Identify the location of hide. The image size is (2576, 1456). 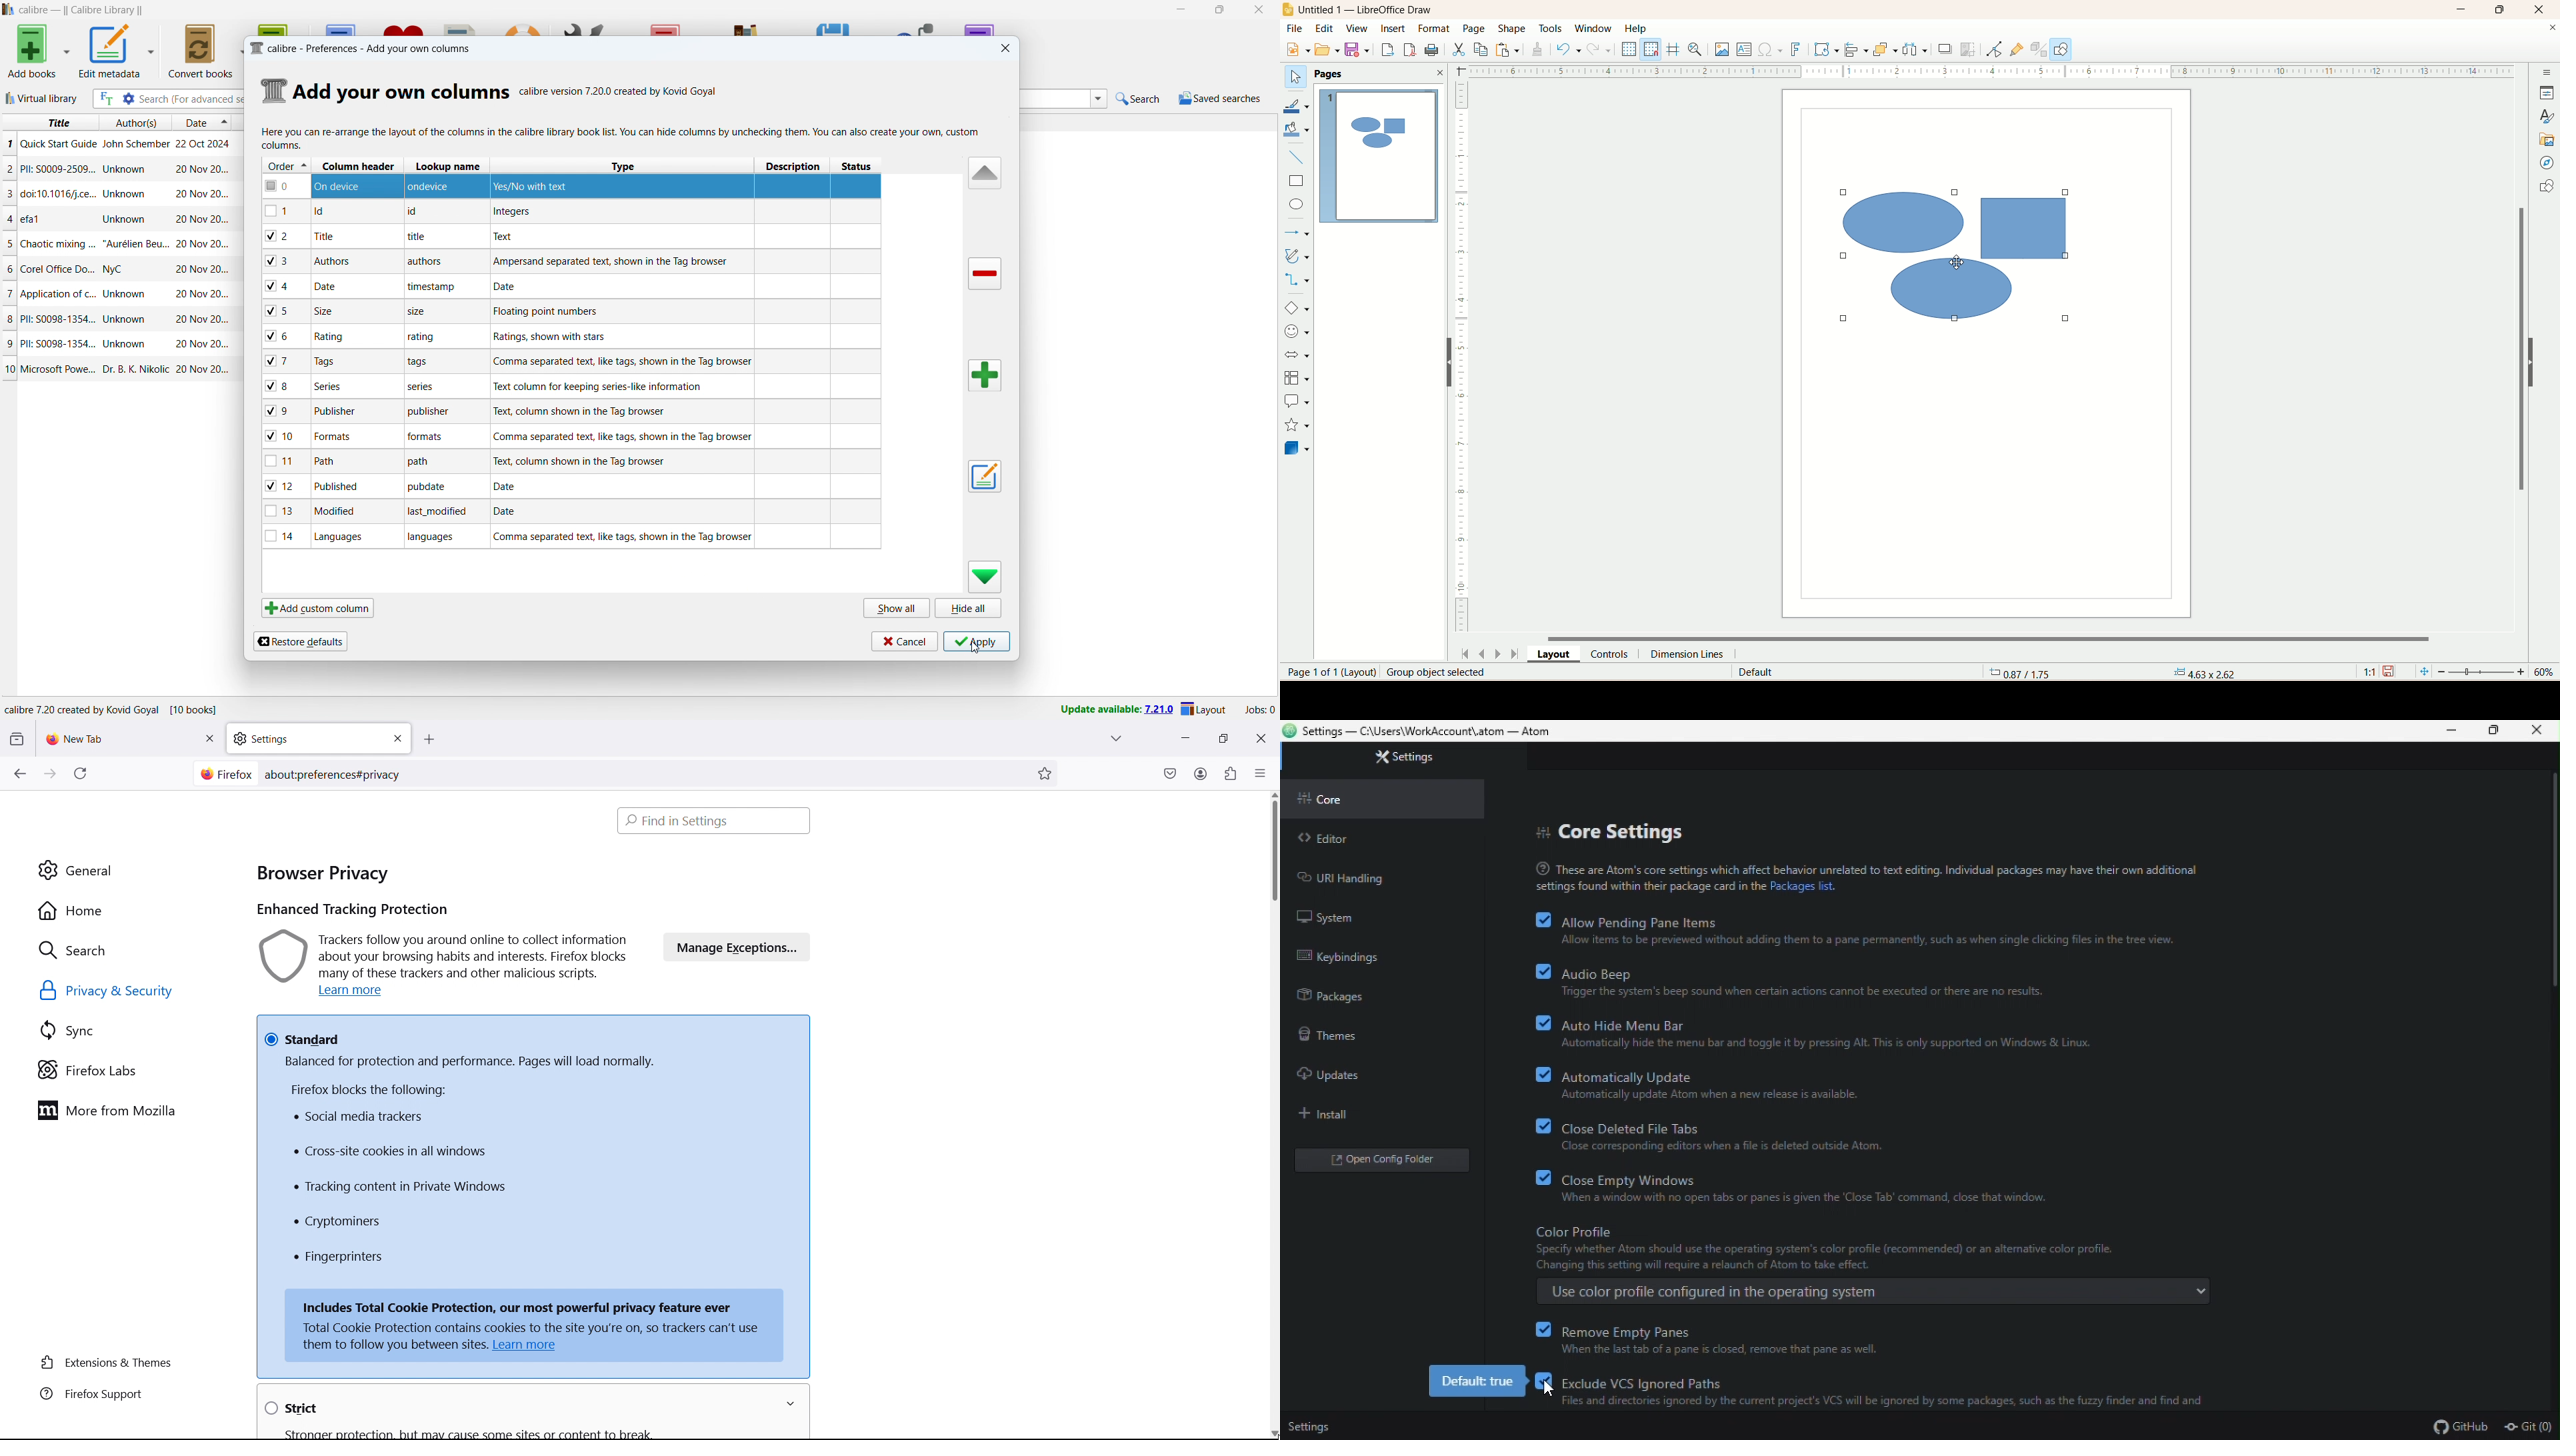
(2531, 363).